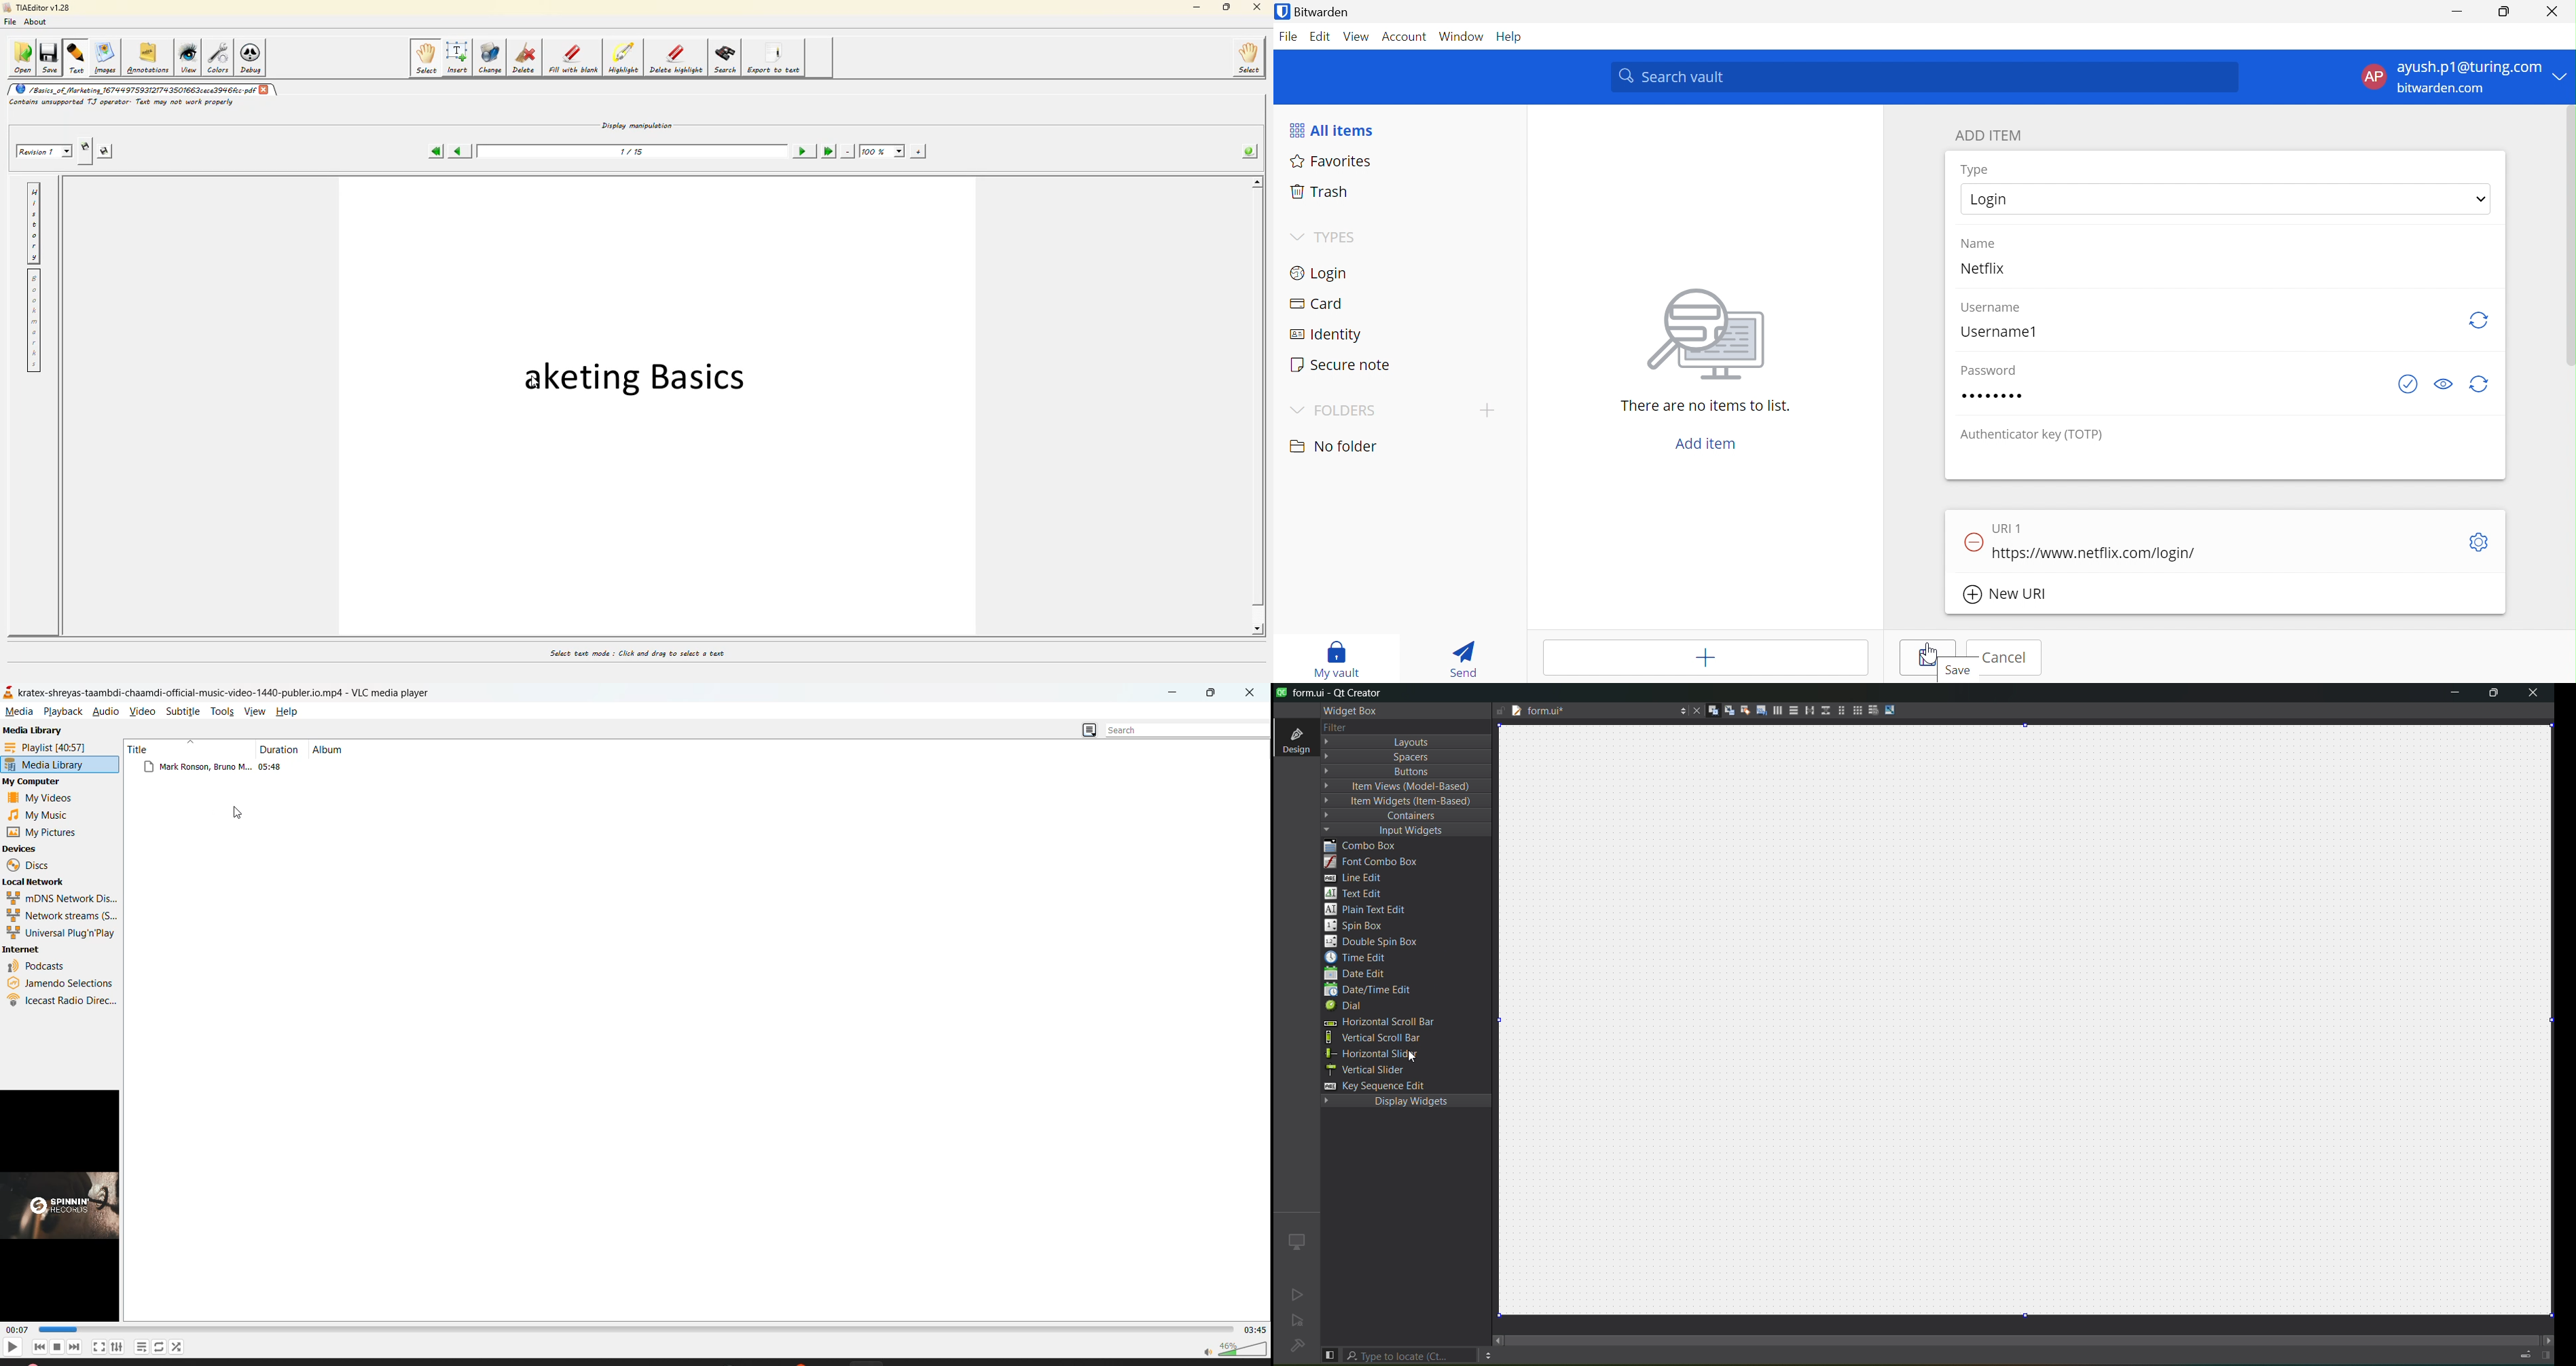  Describe the element at coordinates (638, 1330) in the screenshot. I see `track slider` at that location.